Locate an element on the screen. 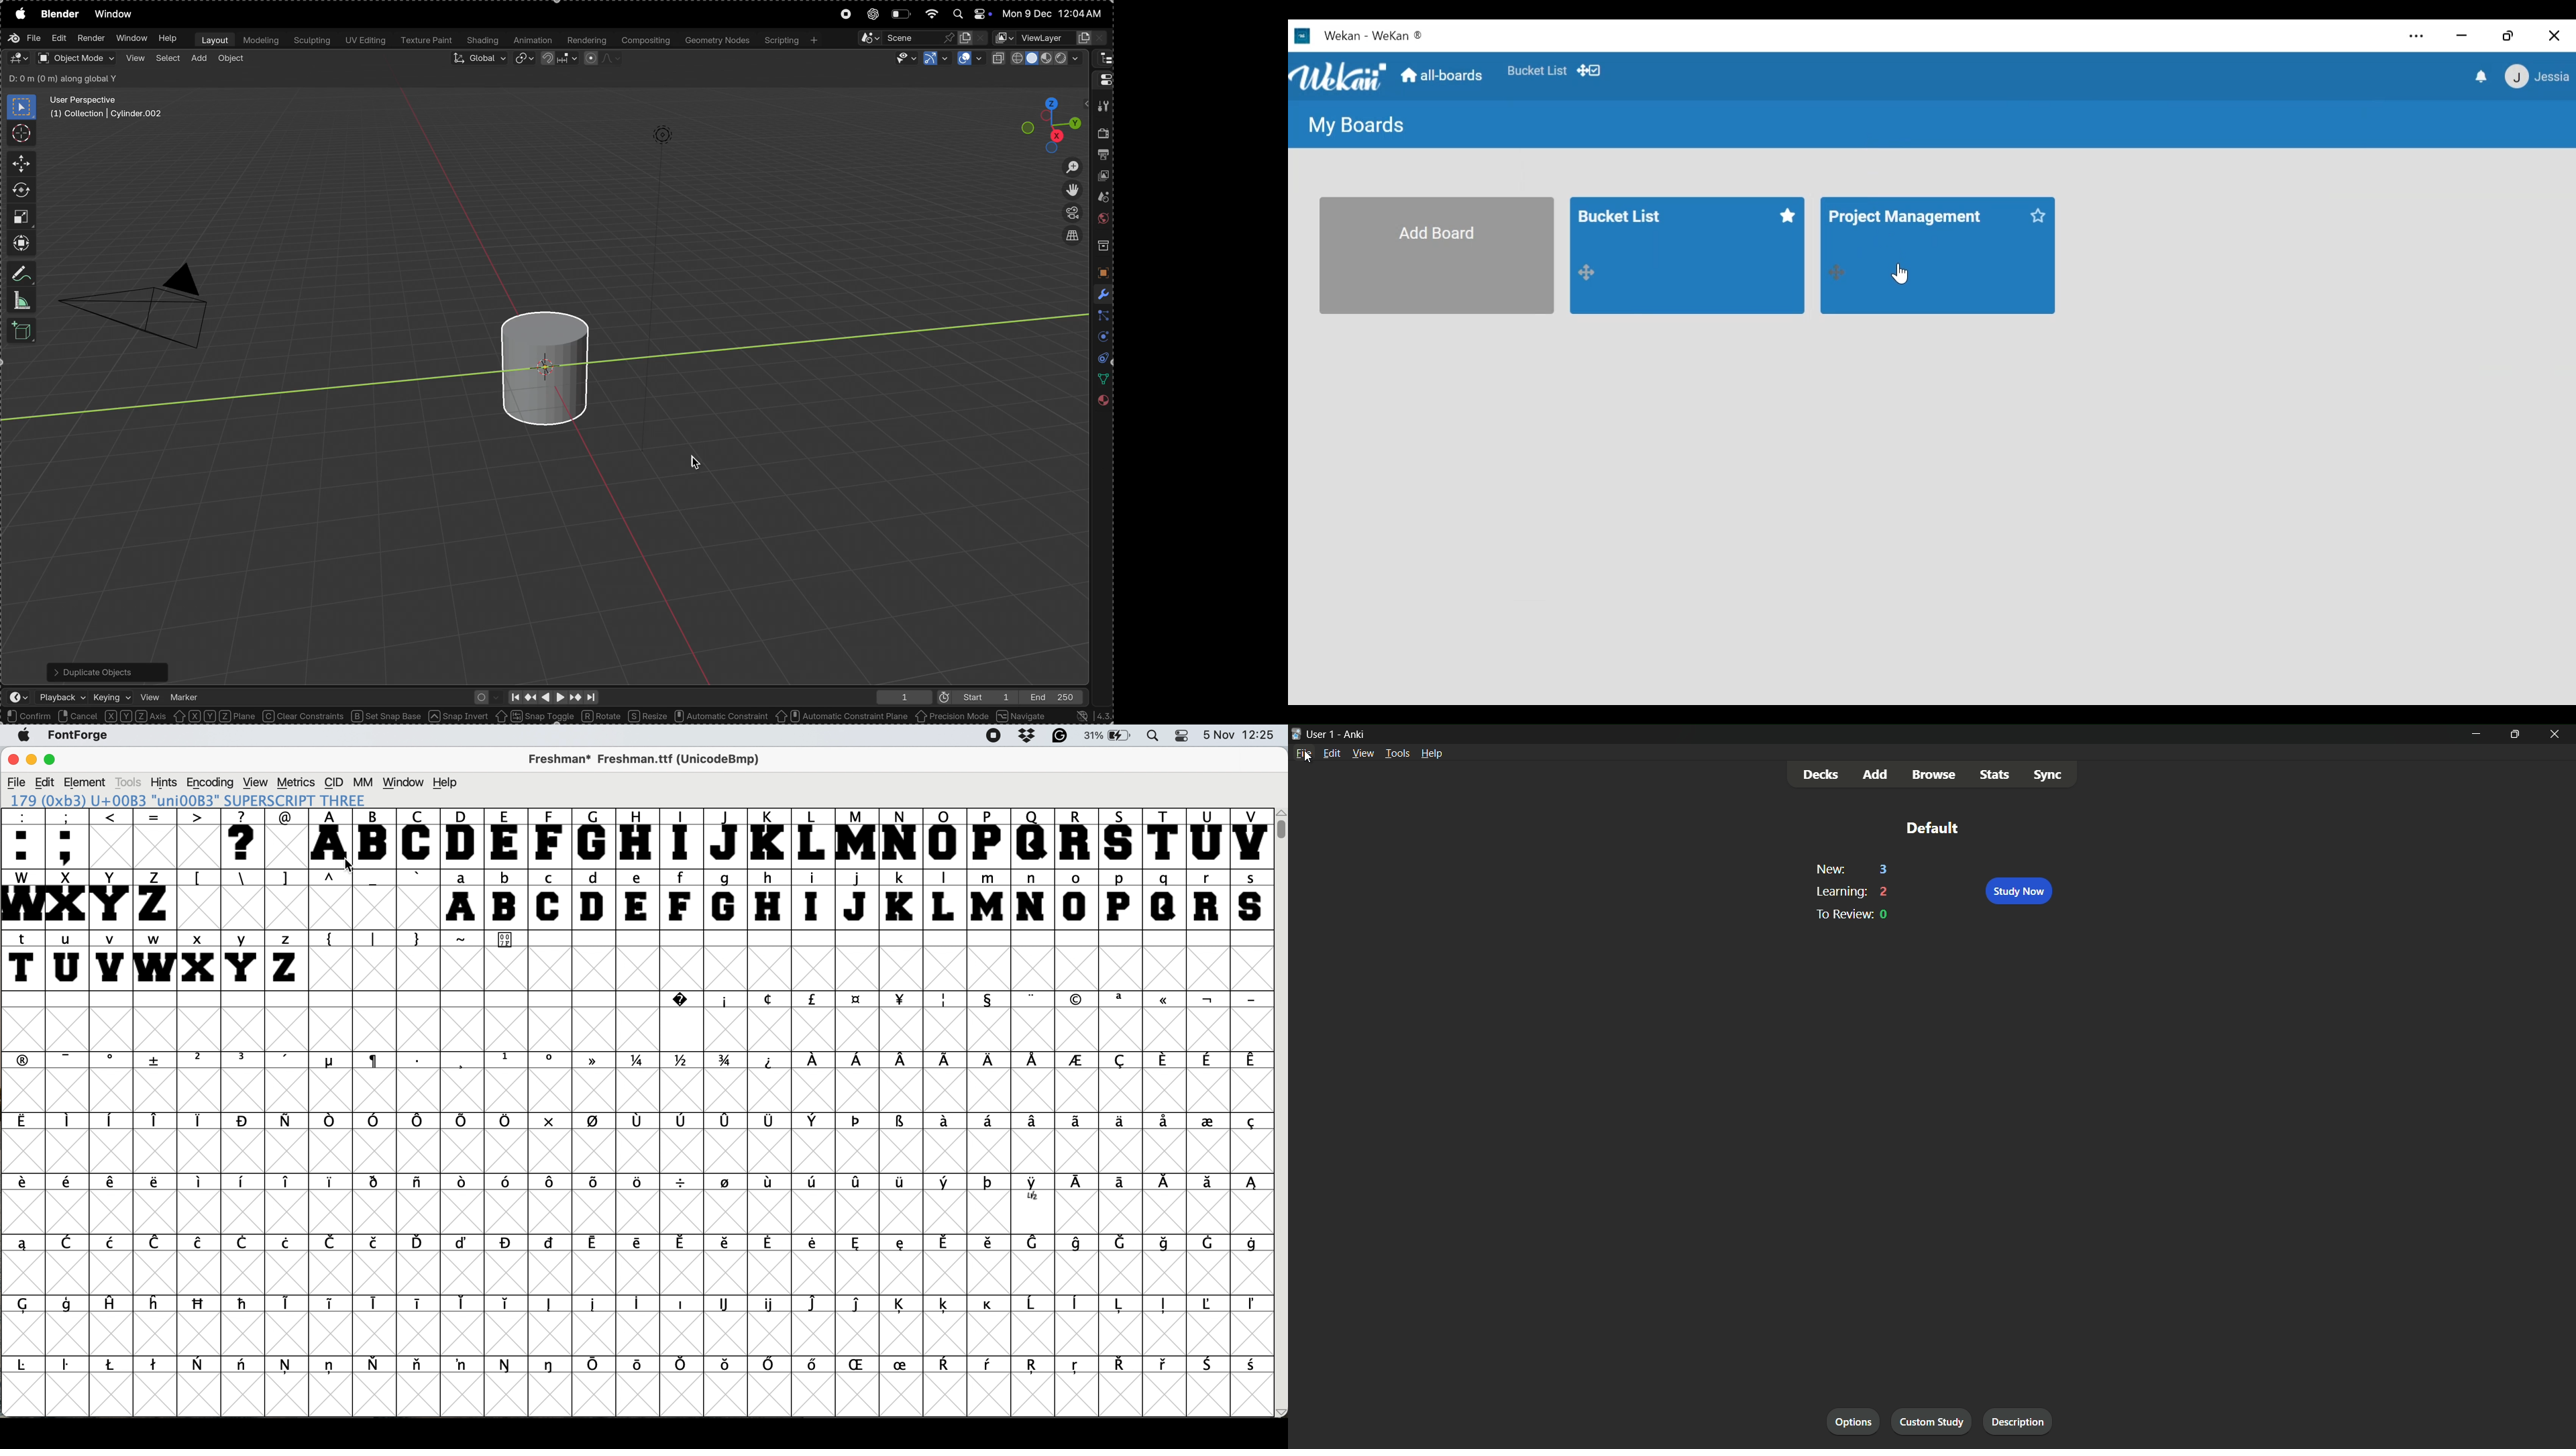 This screenshot has width=2576, height=1456. 1 is located at coordinates (901, 697).